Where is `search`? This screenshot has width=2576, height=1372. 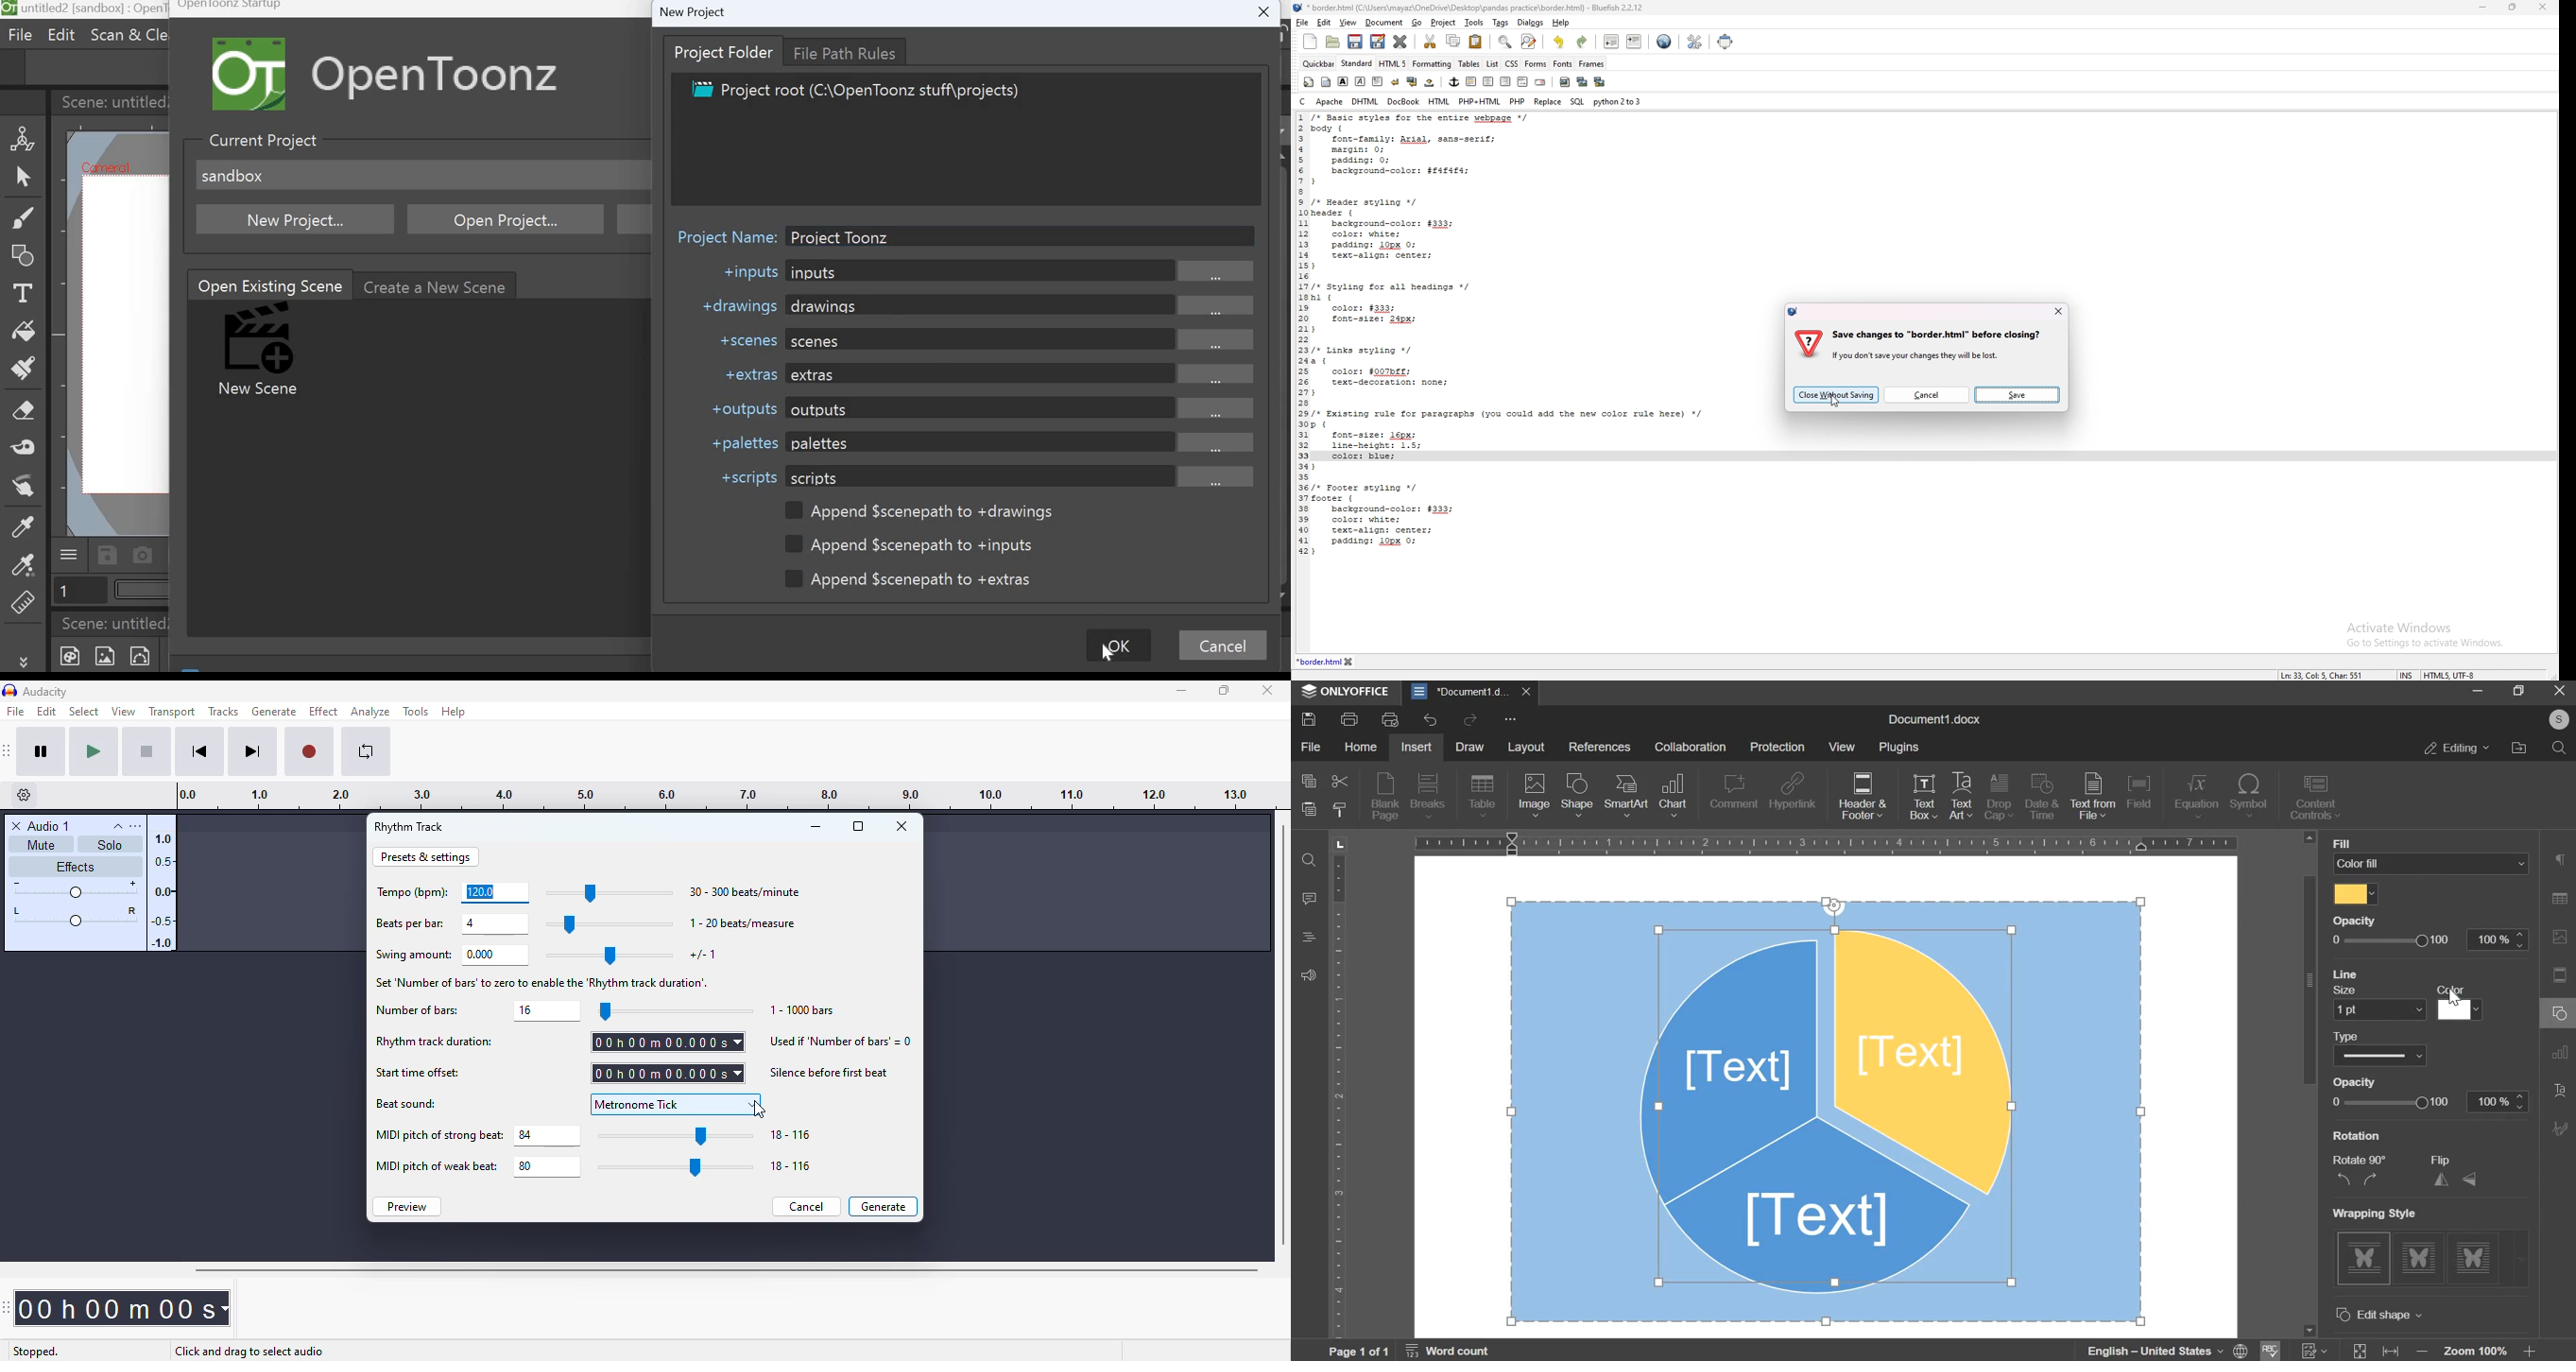 search is located at coordinates (2559, 748).